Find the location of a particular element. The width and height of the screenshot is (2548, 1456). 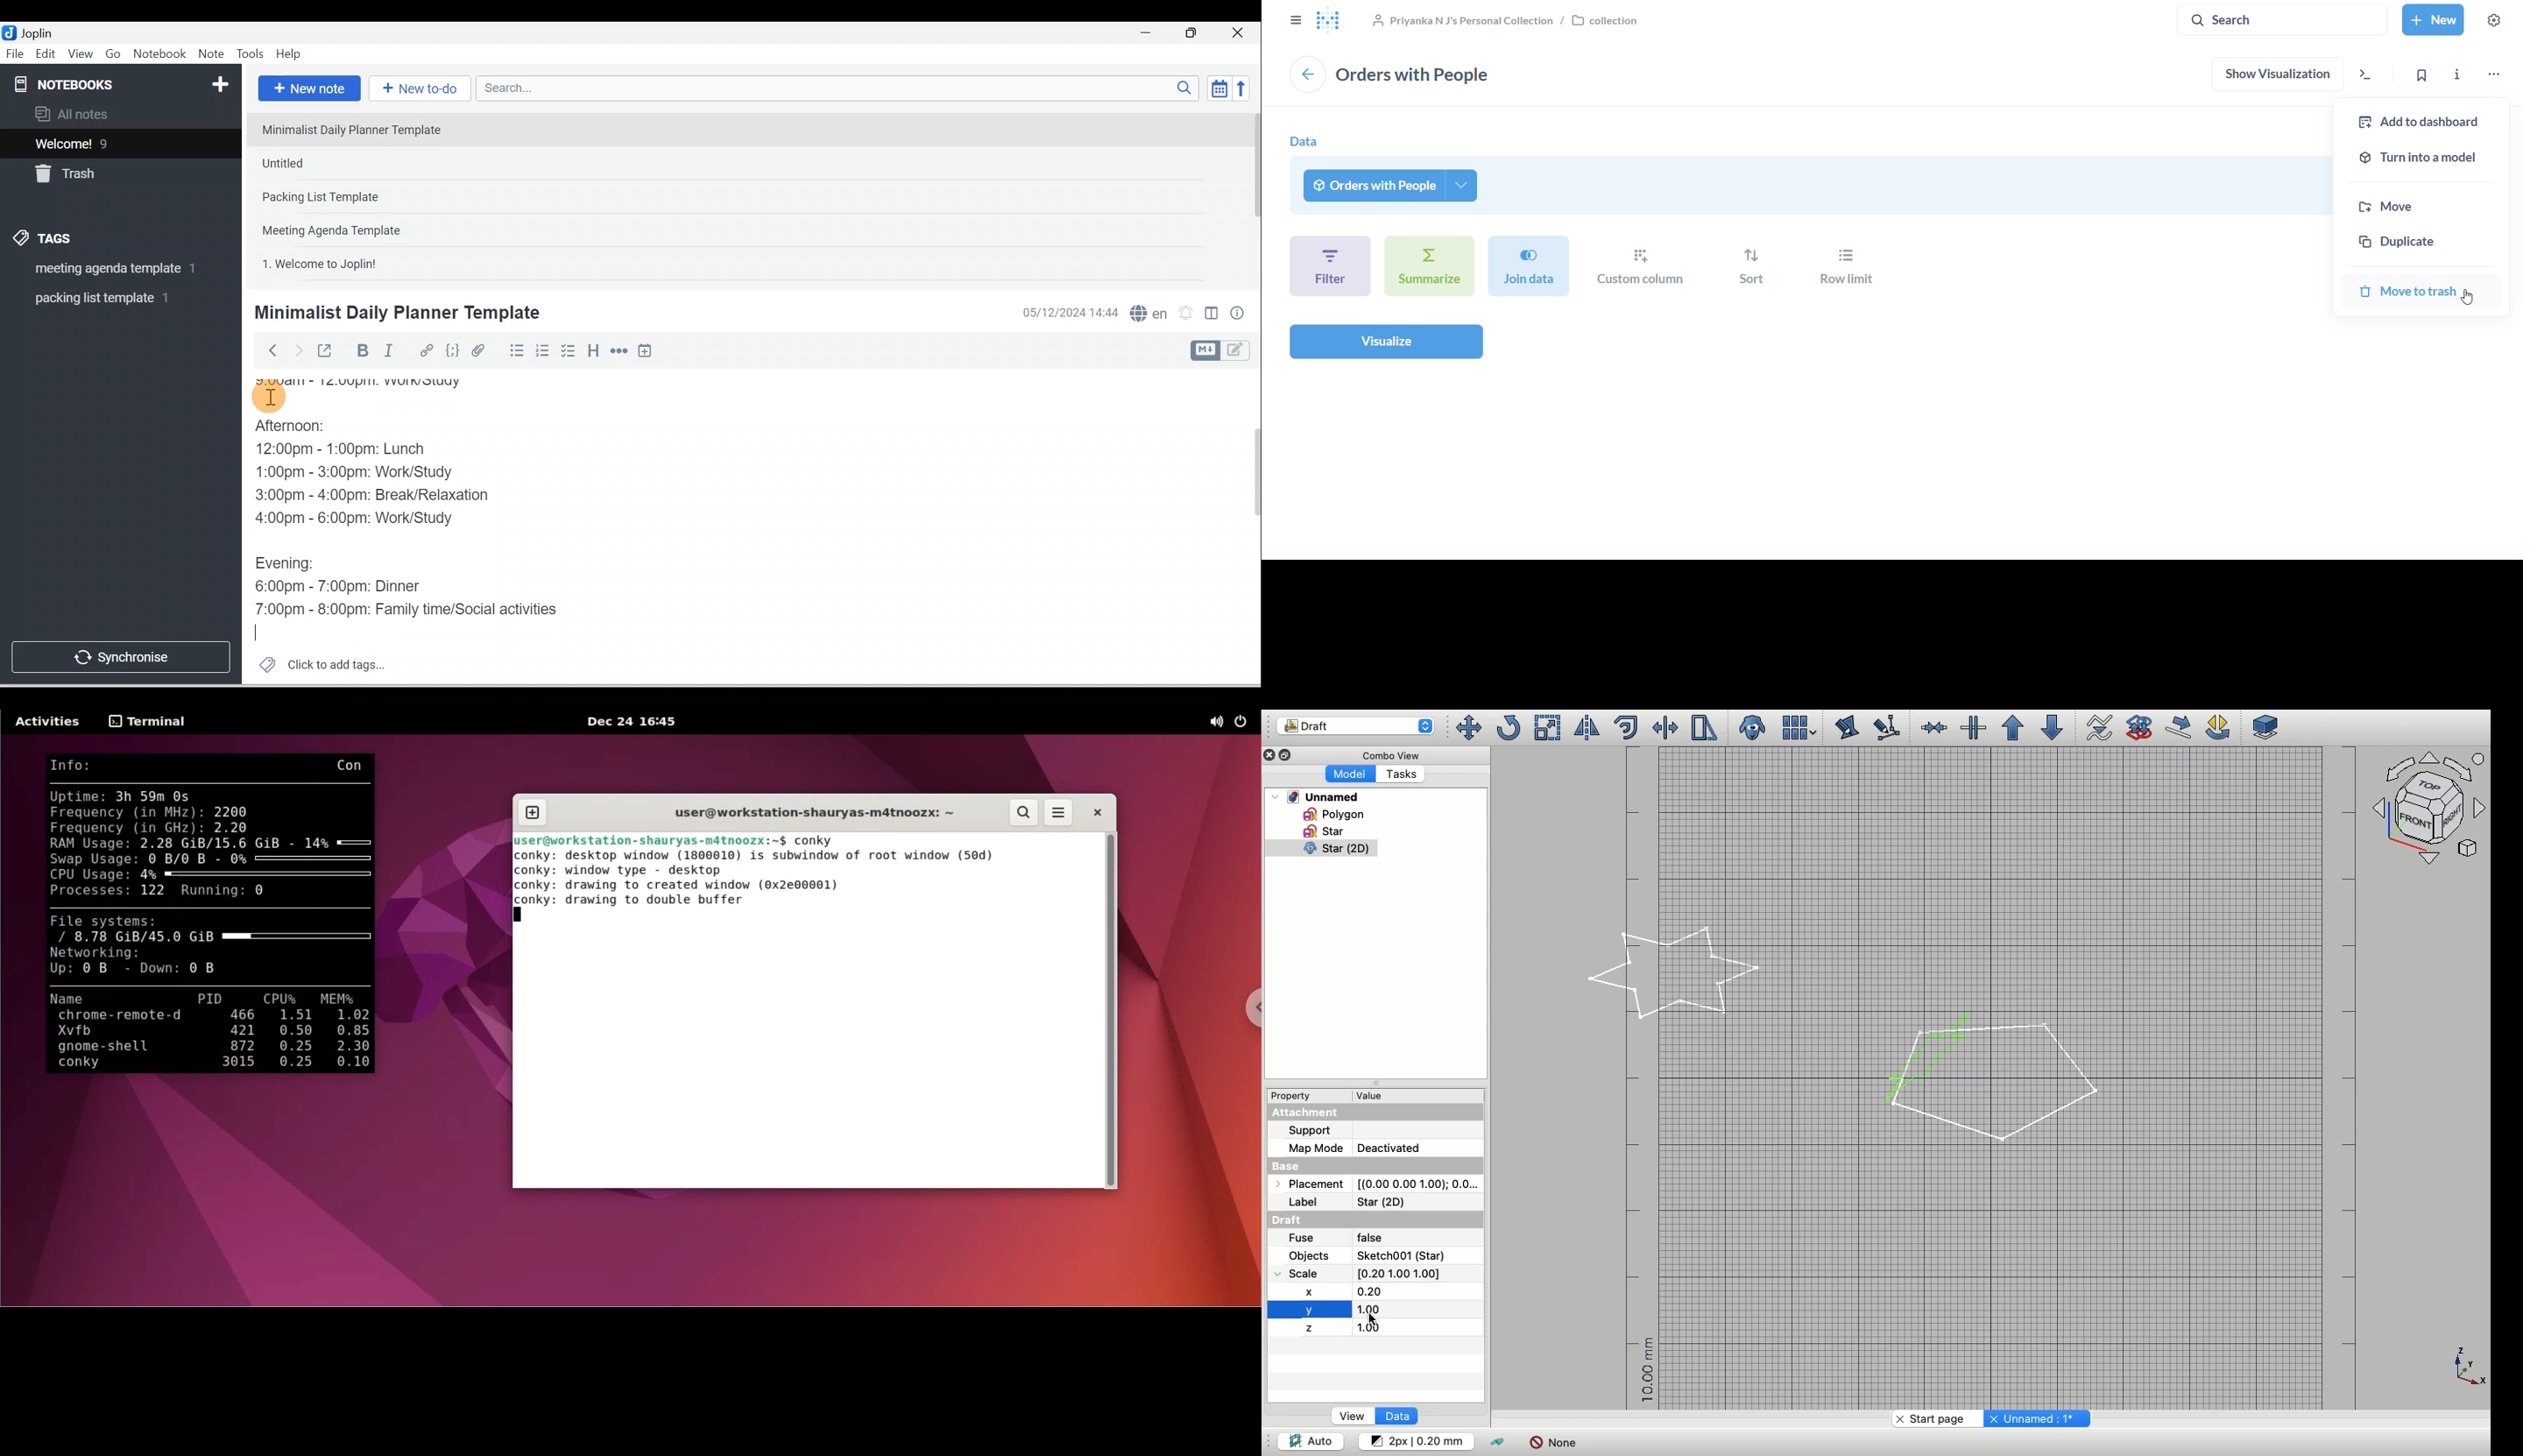

Scale is located at coordinates (1548, 728).